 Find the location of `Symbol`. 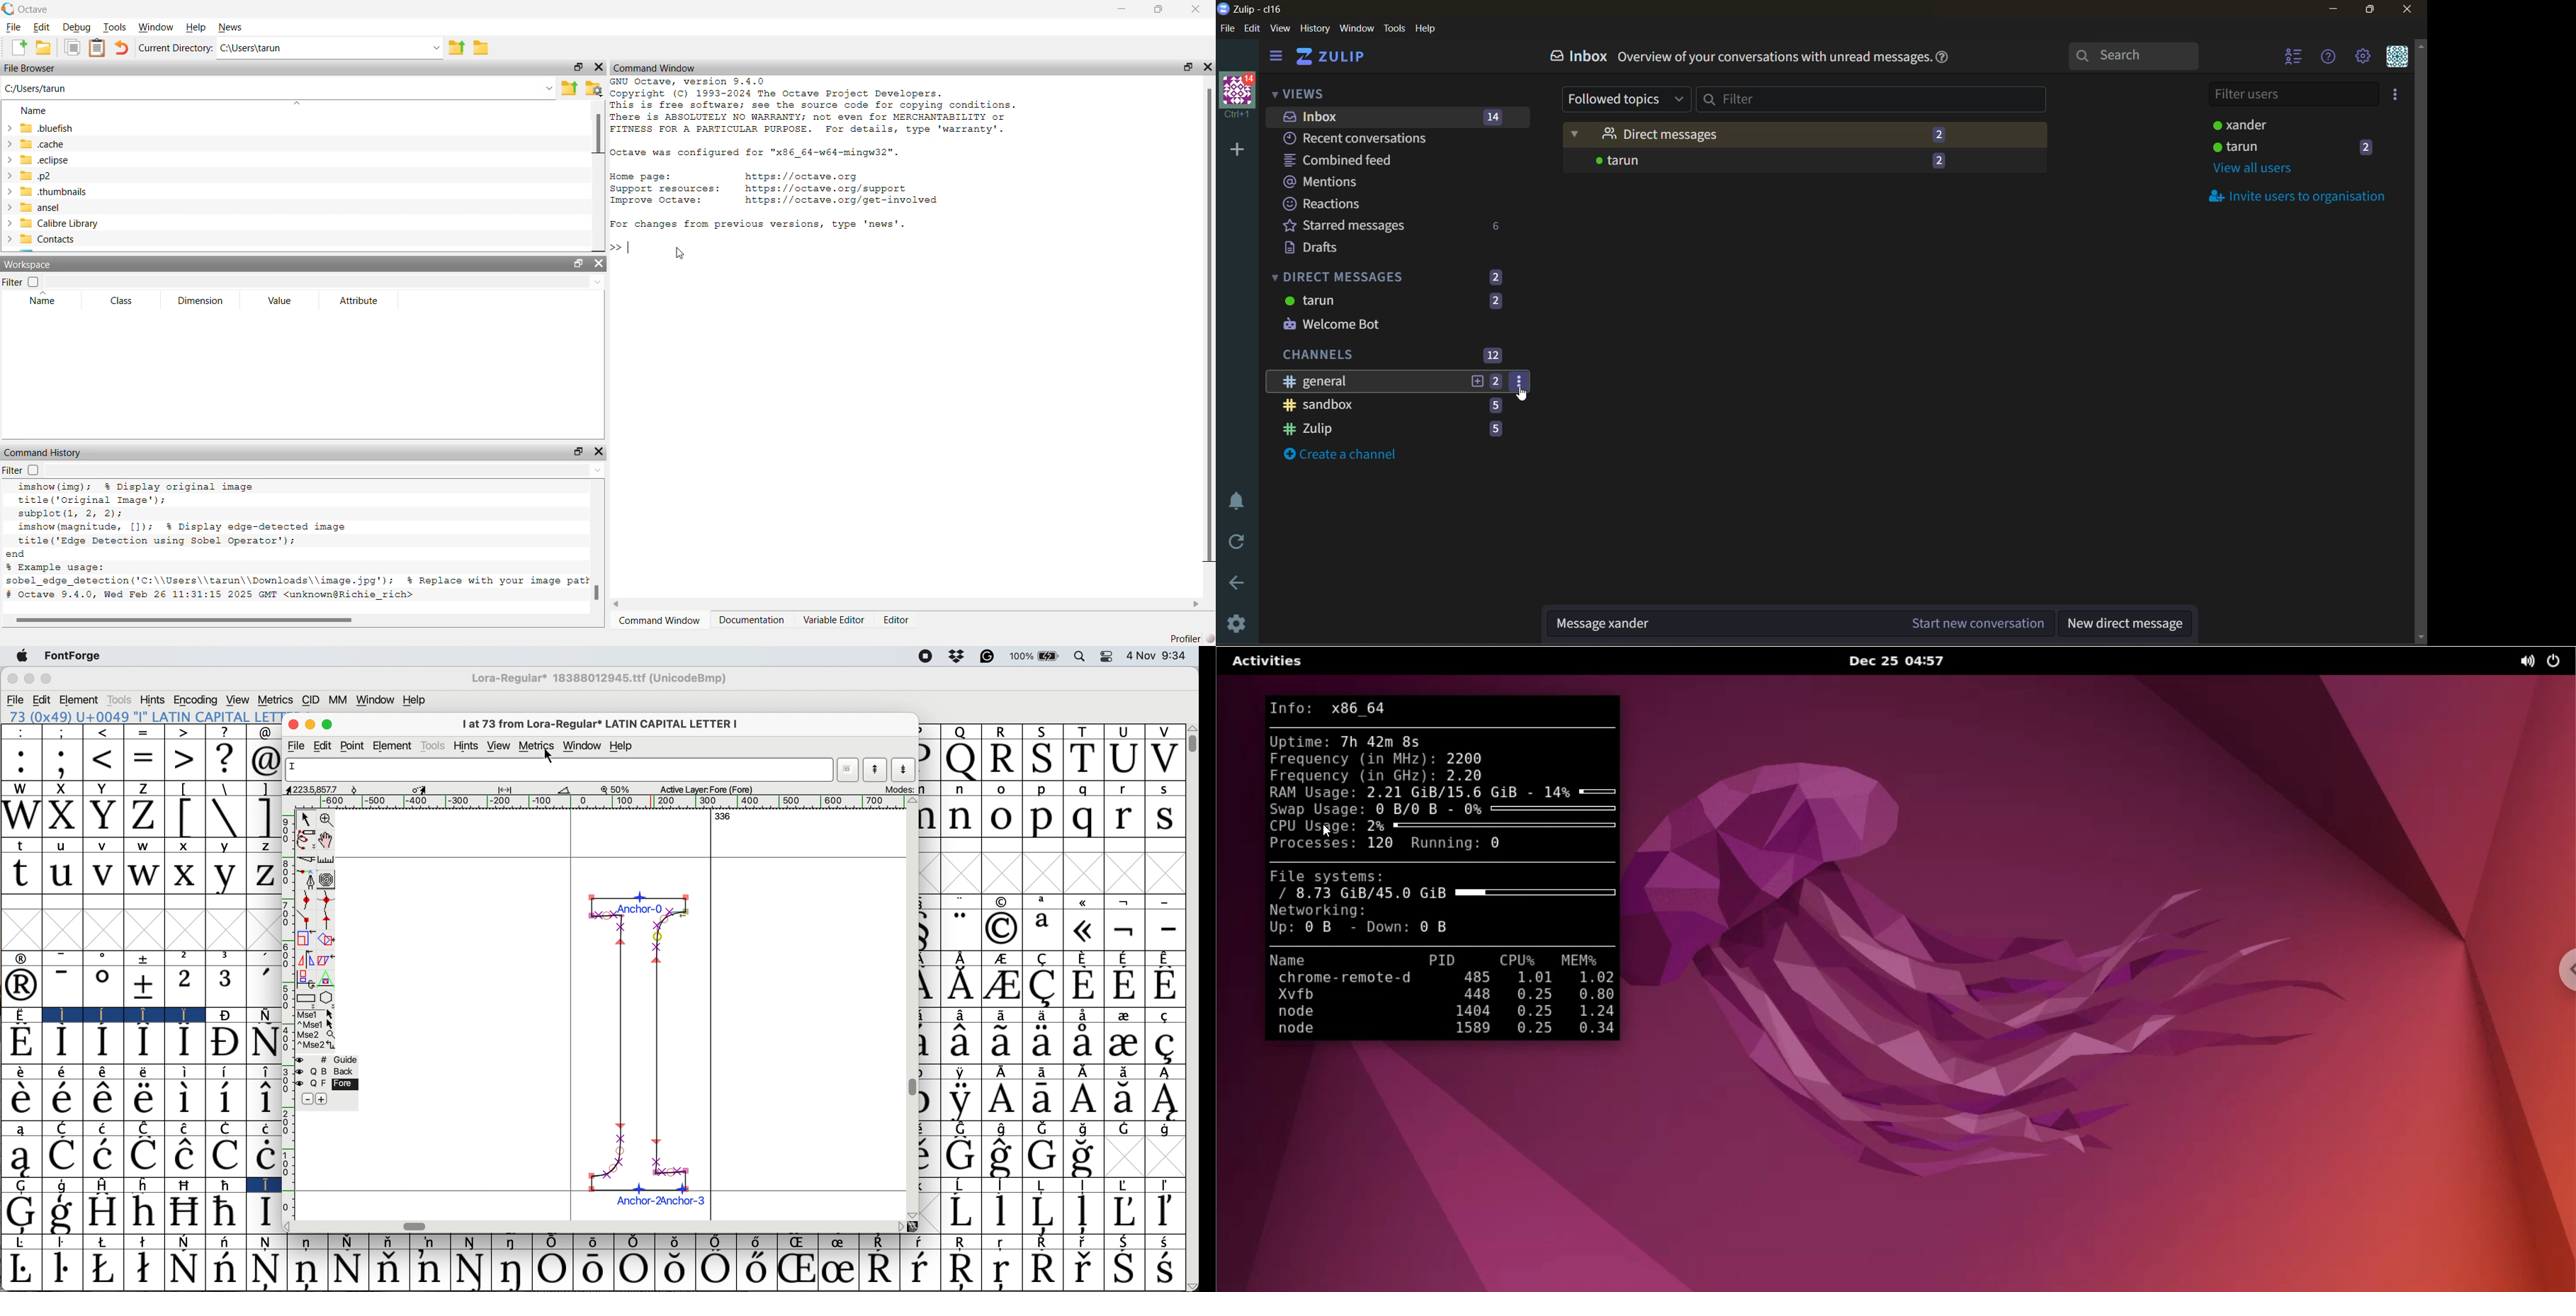

Symbol is located at coordinates (182, 1269).